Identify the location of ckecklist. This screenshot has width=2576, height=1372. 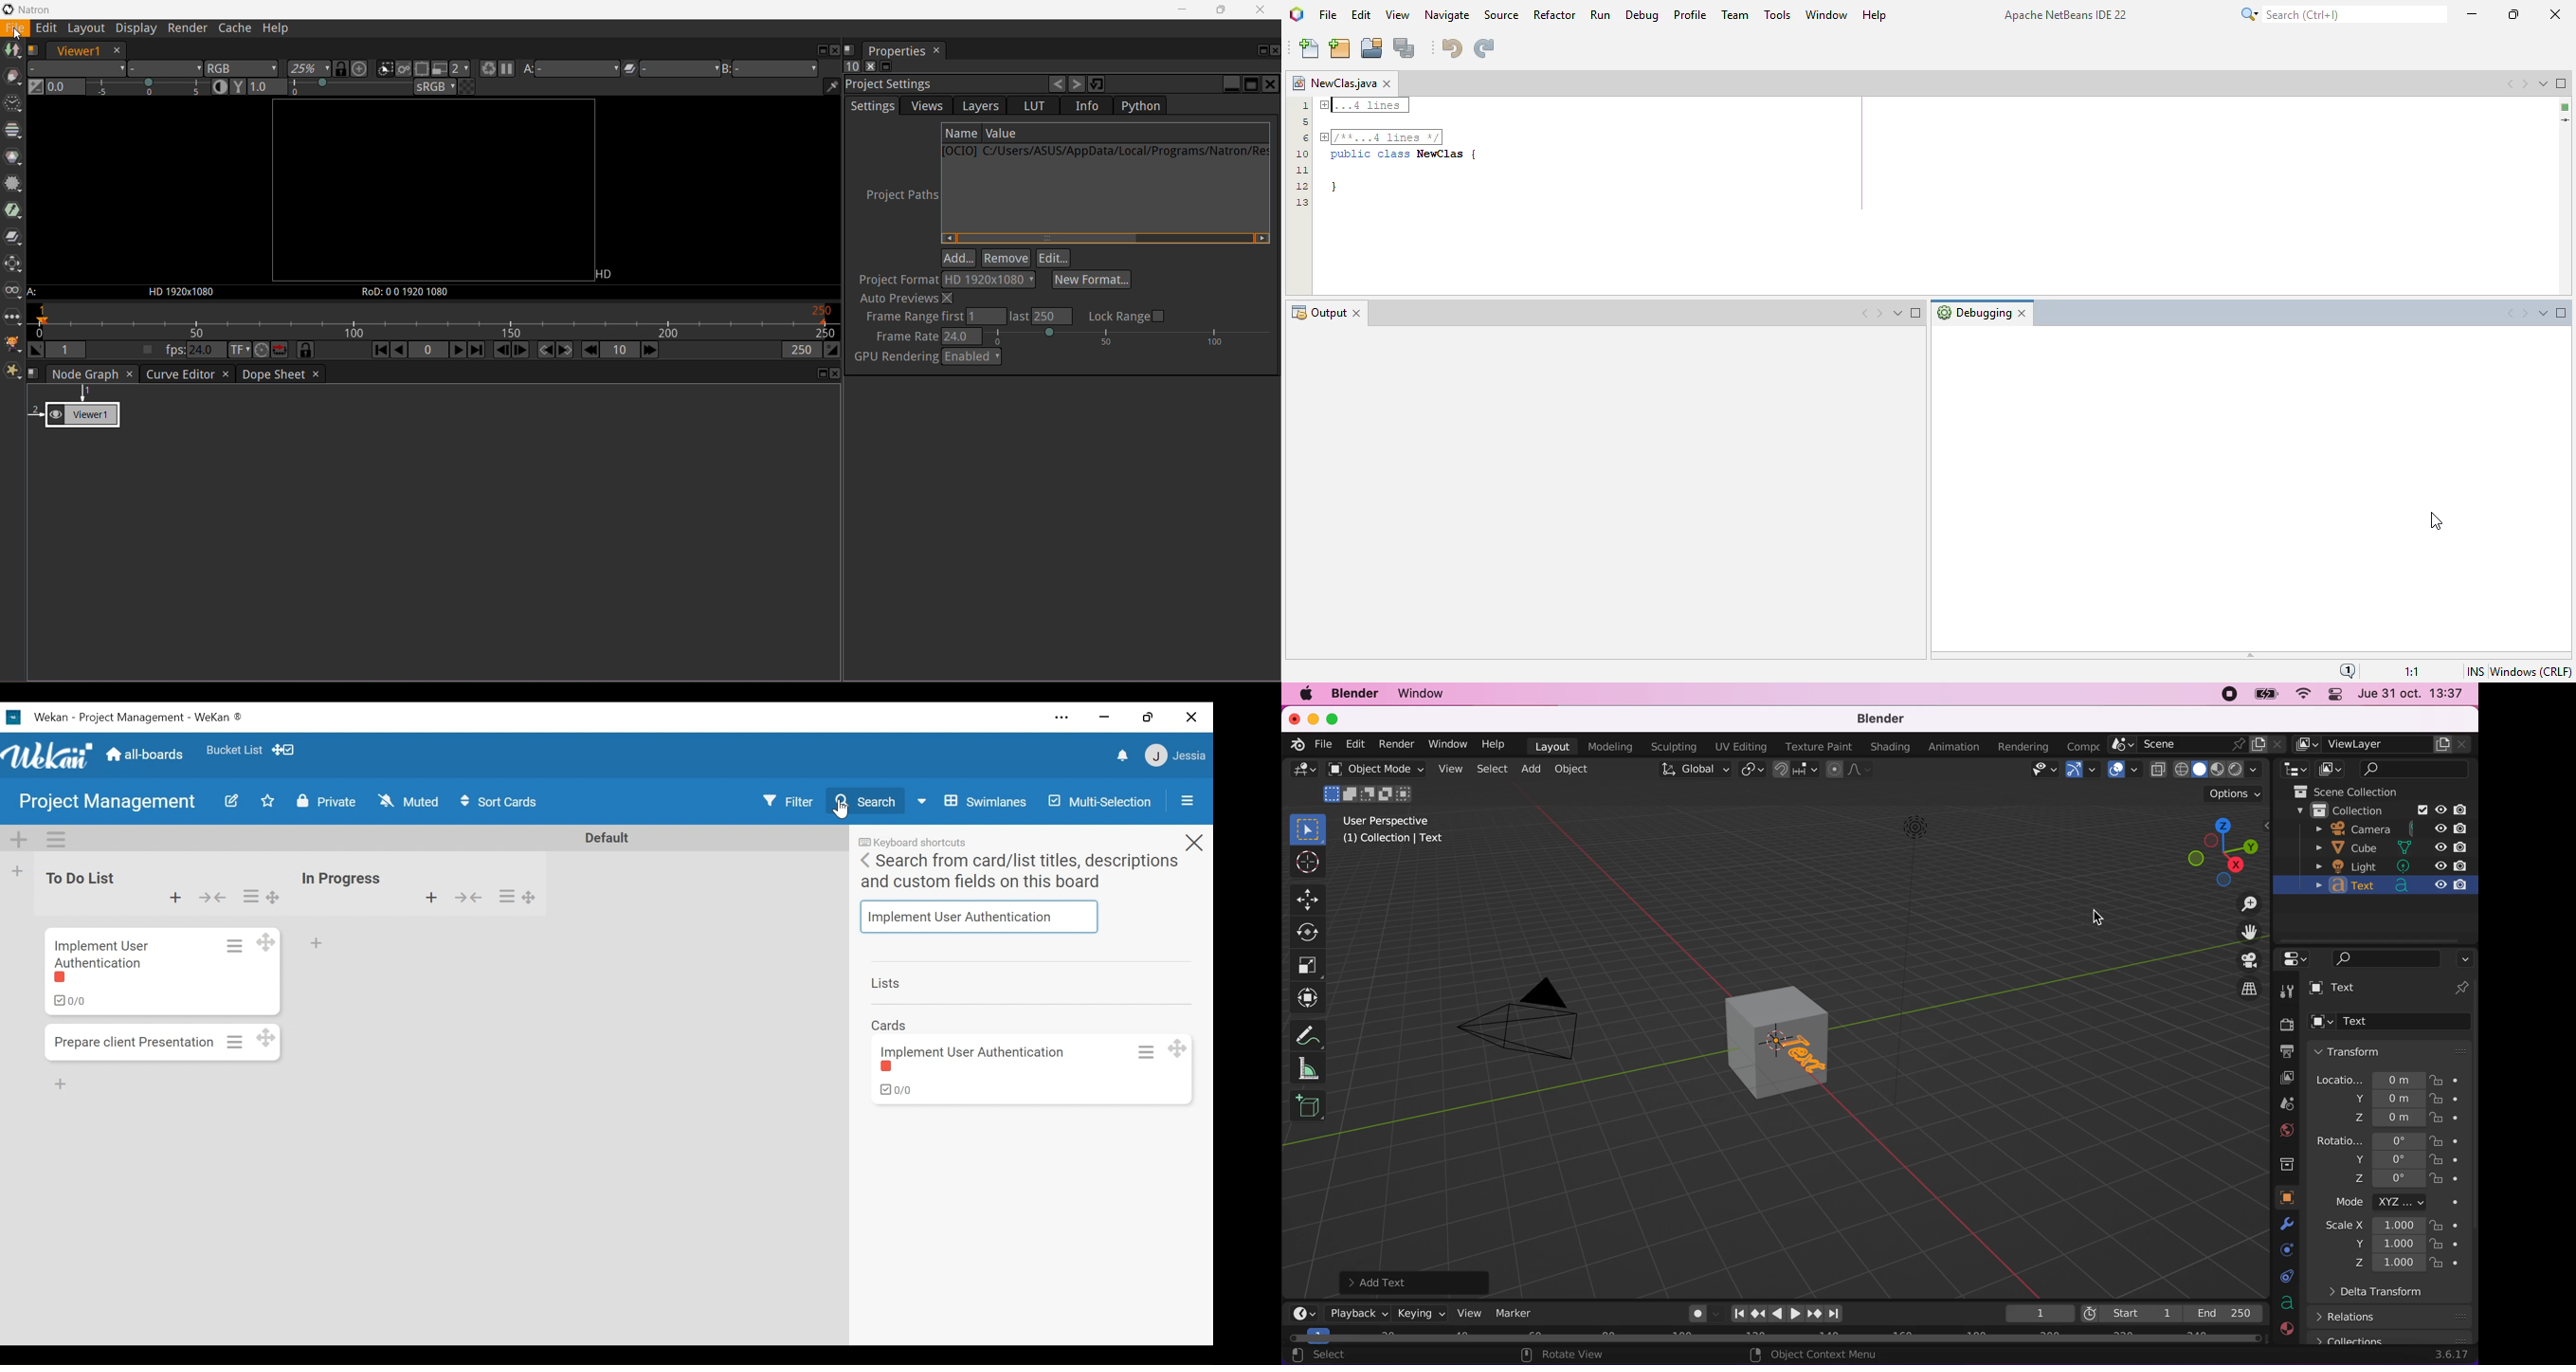
(70, 1001).